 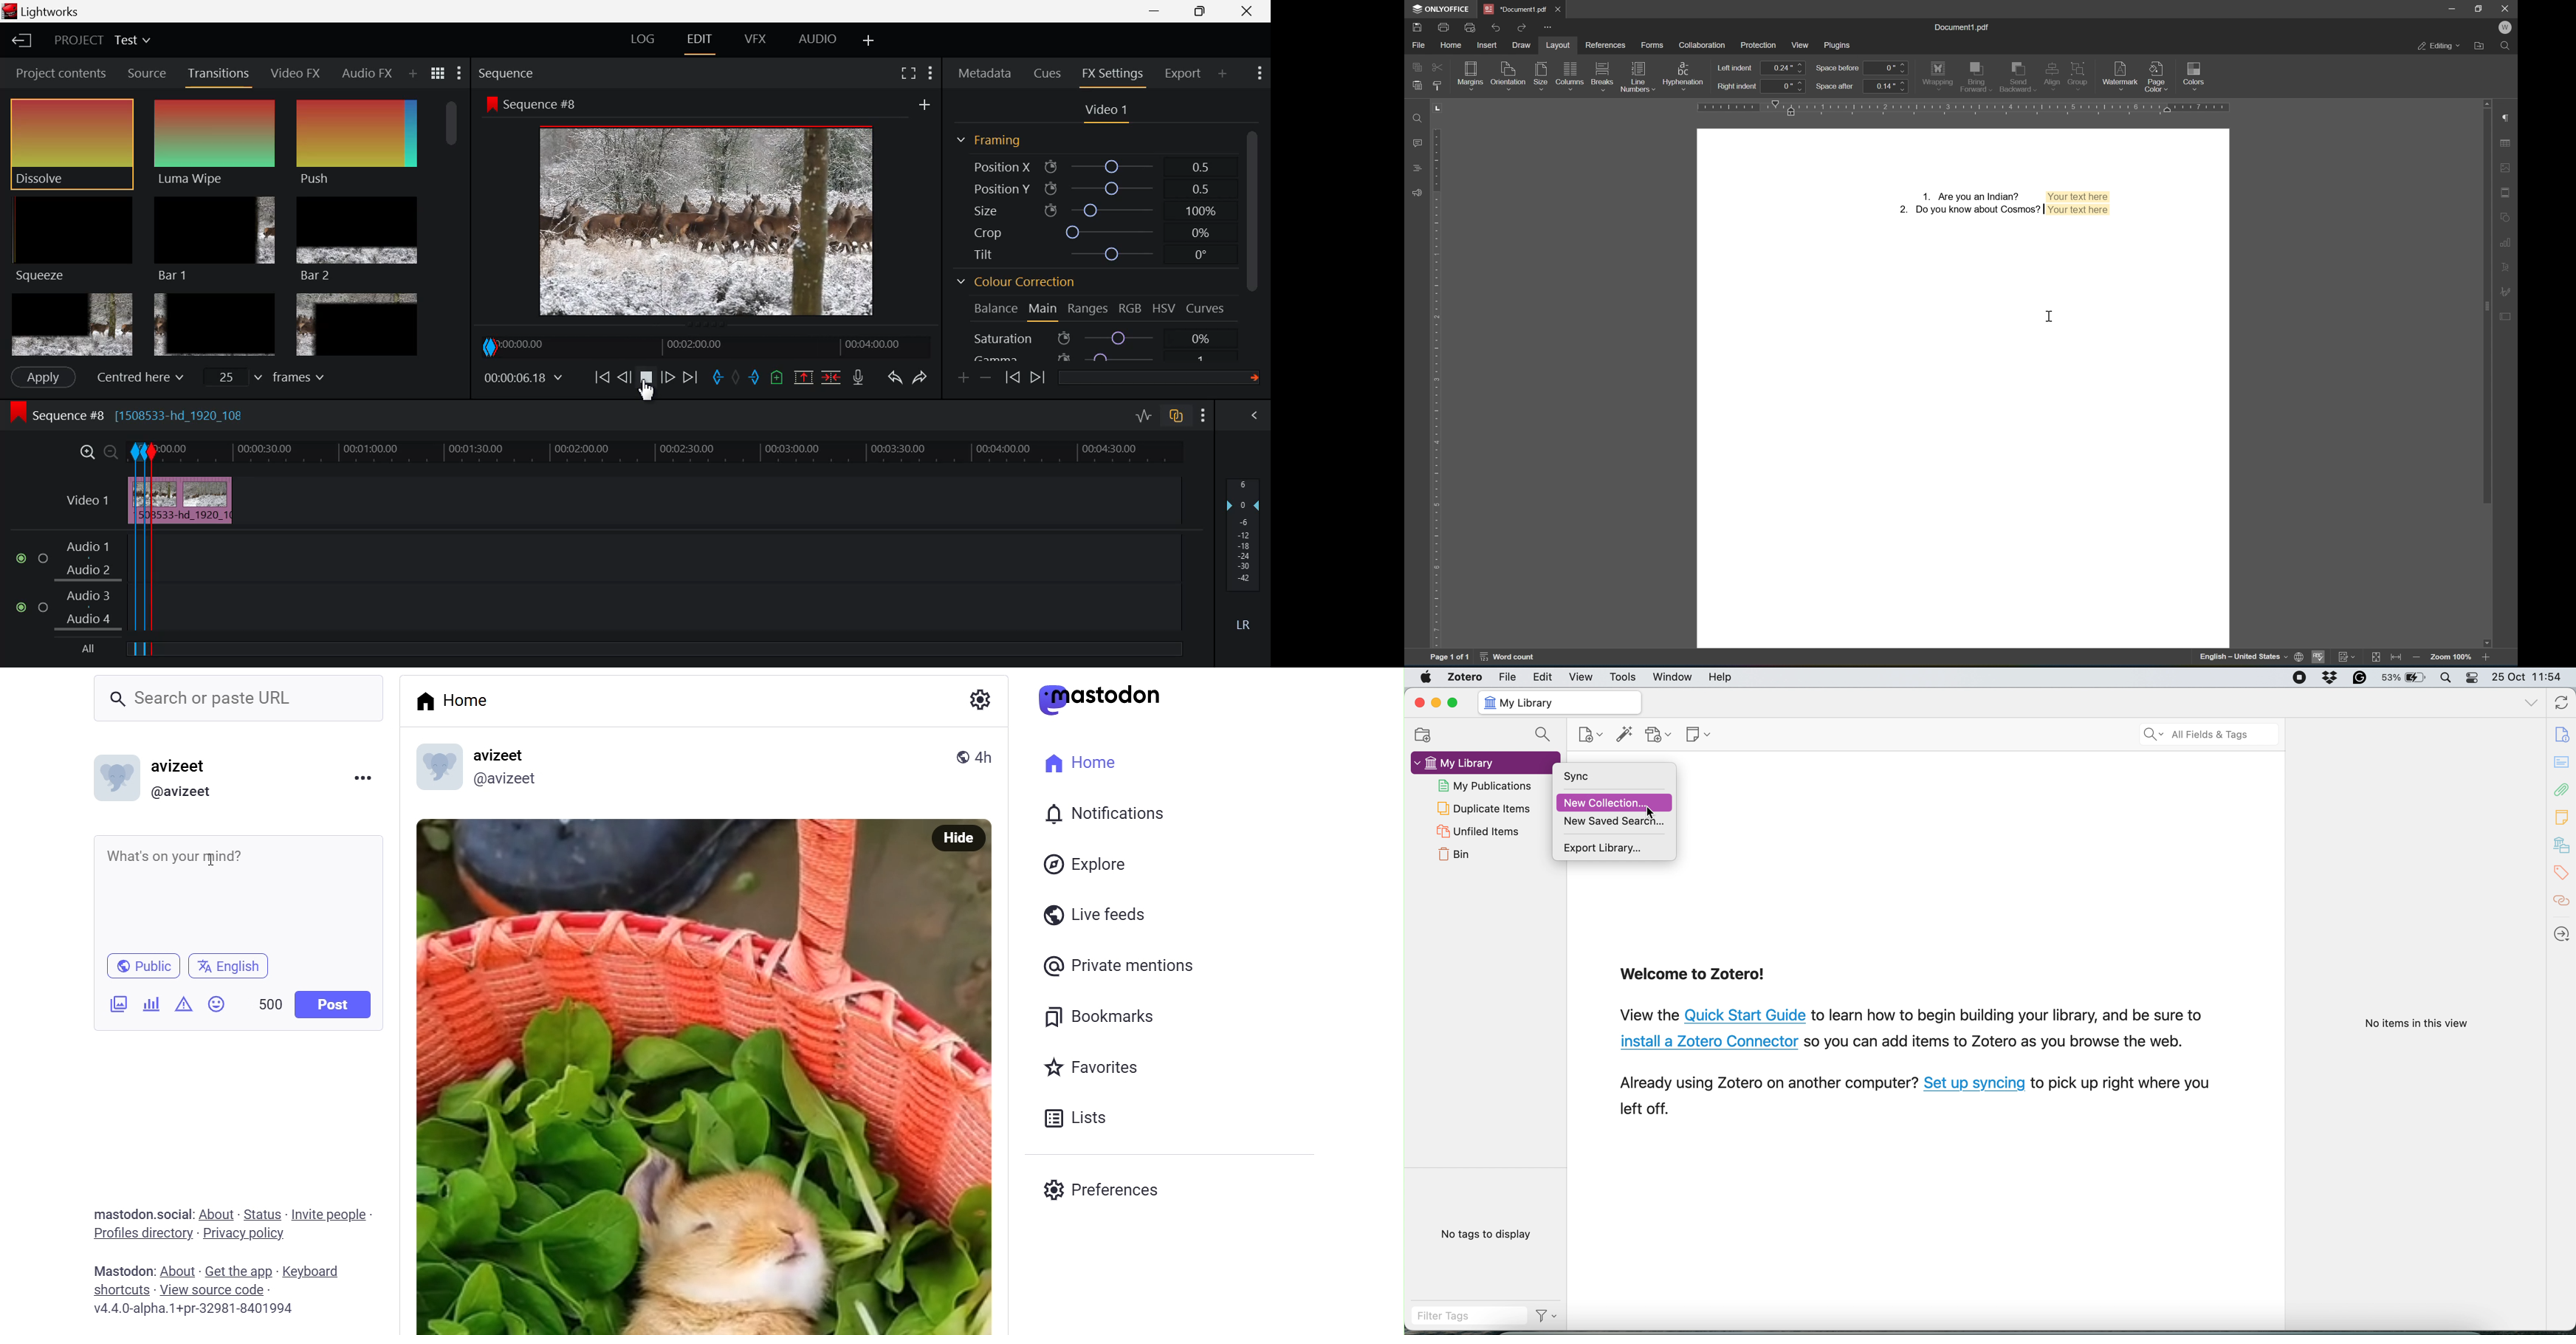 What do you see at coordinates (870, 40) in the screenshot?
I see `Add Layout` at bounding box center [870, 40].